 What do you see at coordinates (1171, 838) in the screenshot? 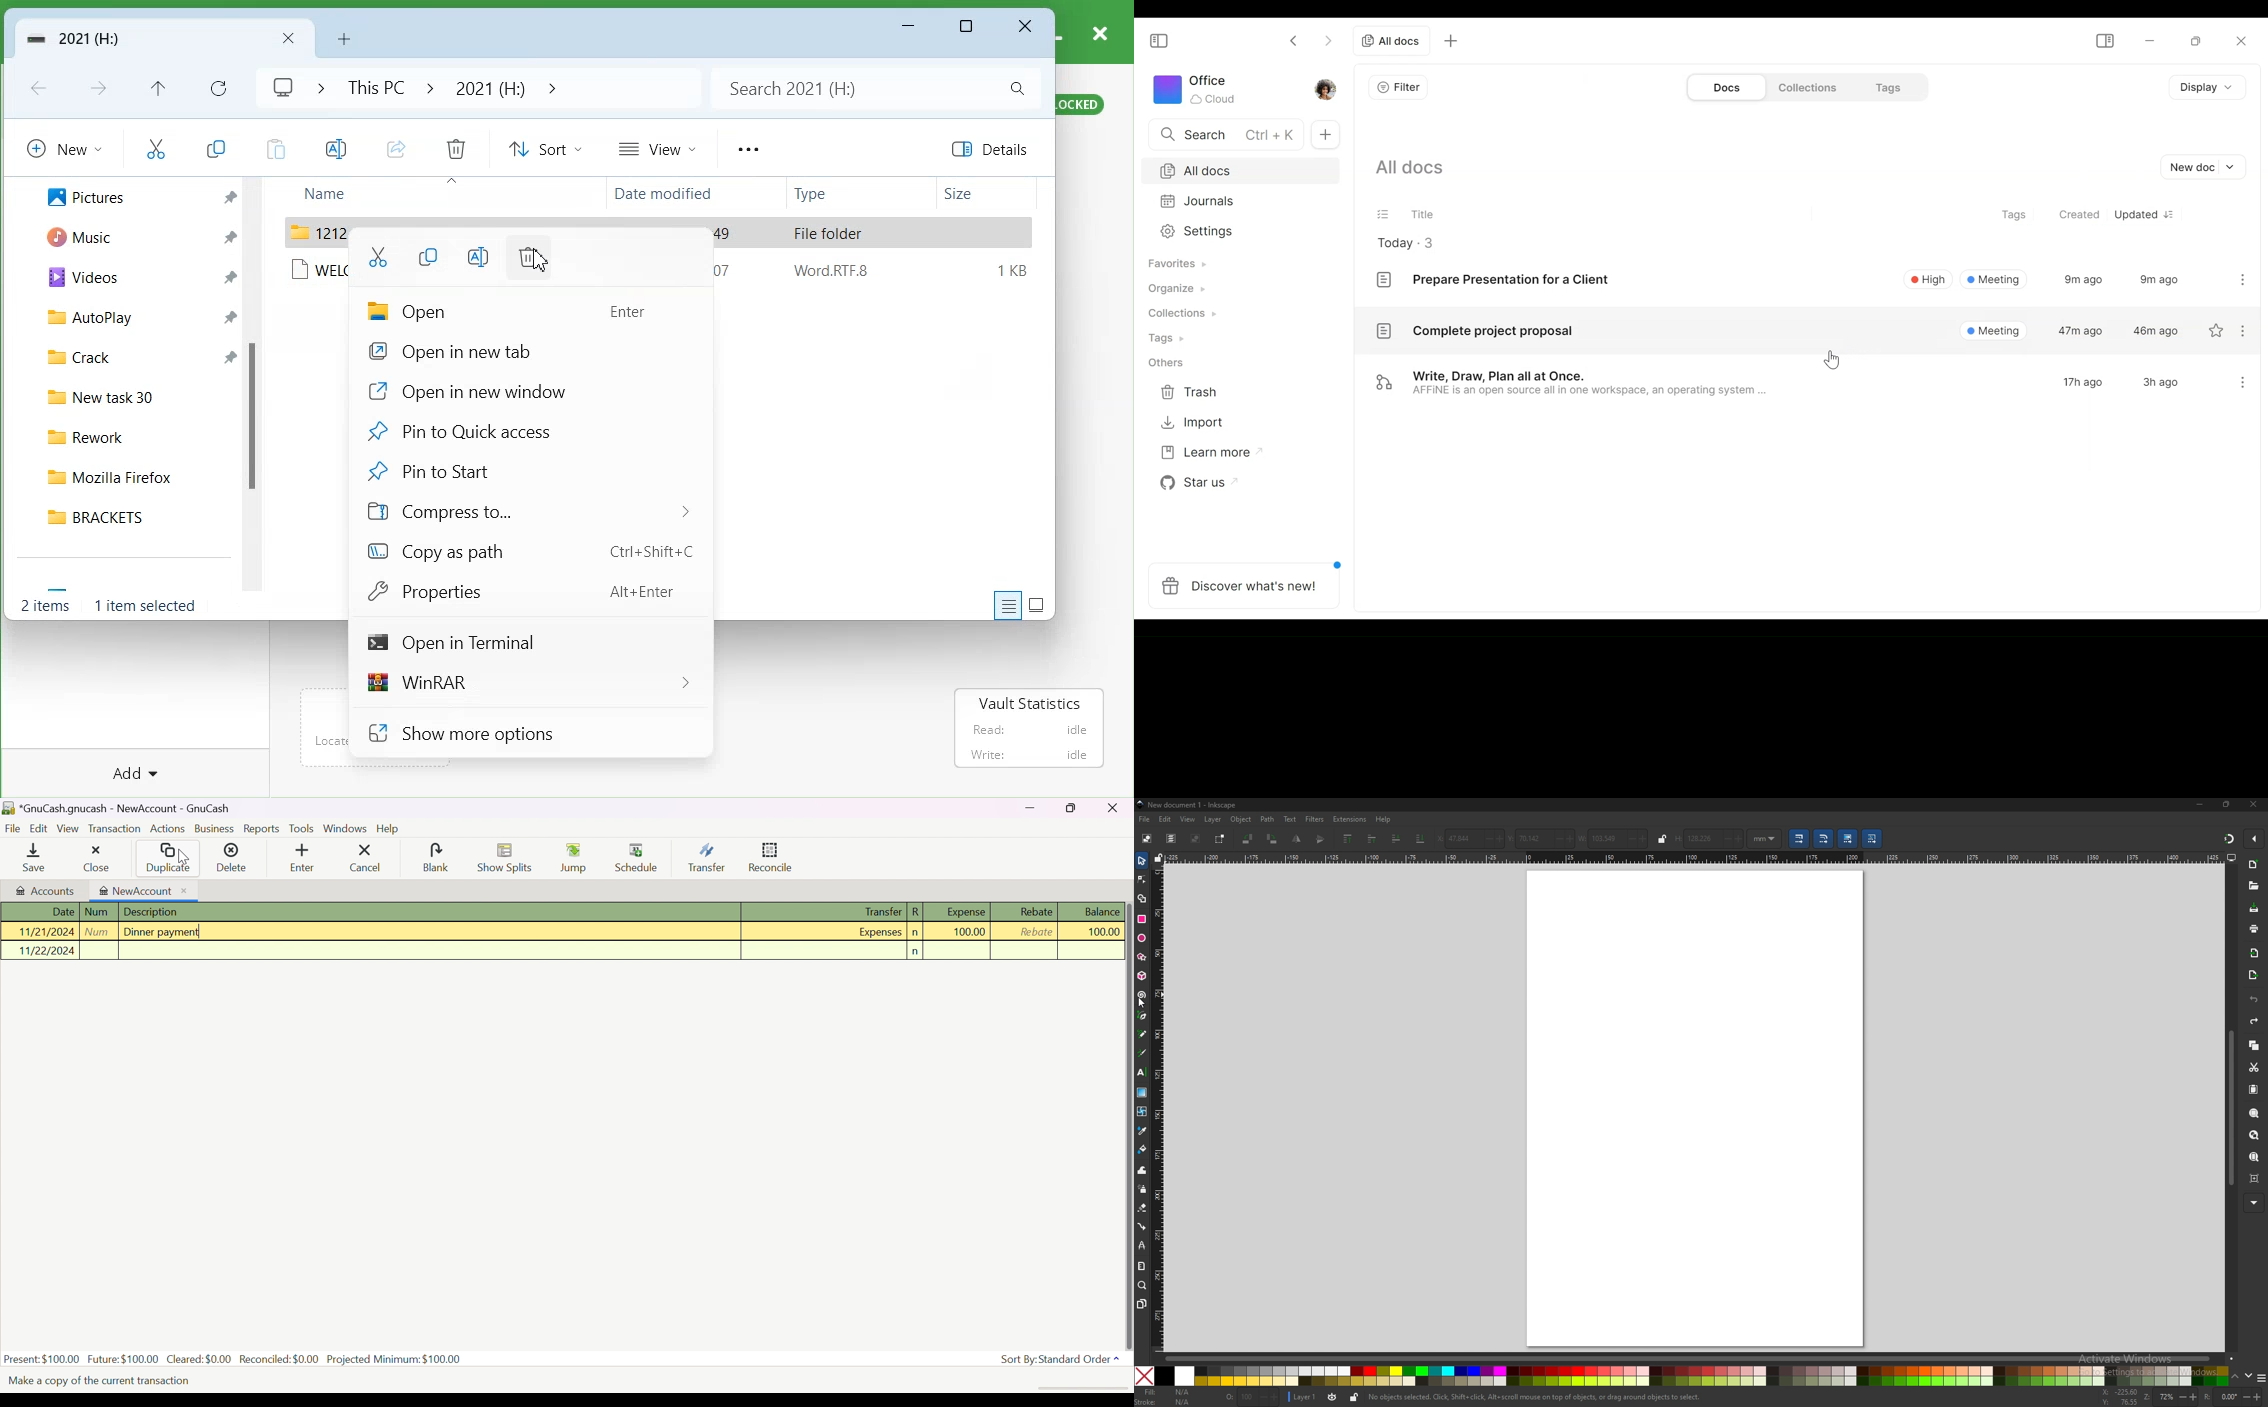
I see `select all in all layers` at bounding box center [1171, 838].